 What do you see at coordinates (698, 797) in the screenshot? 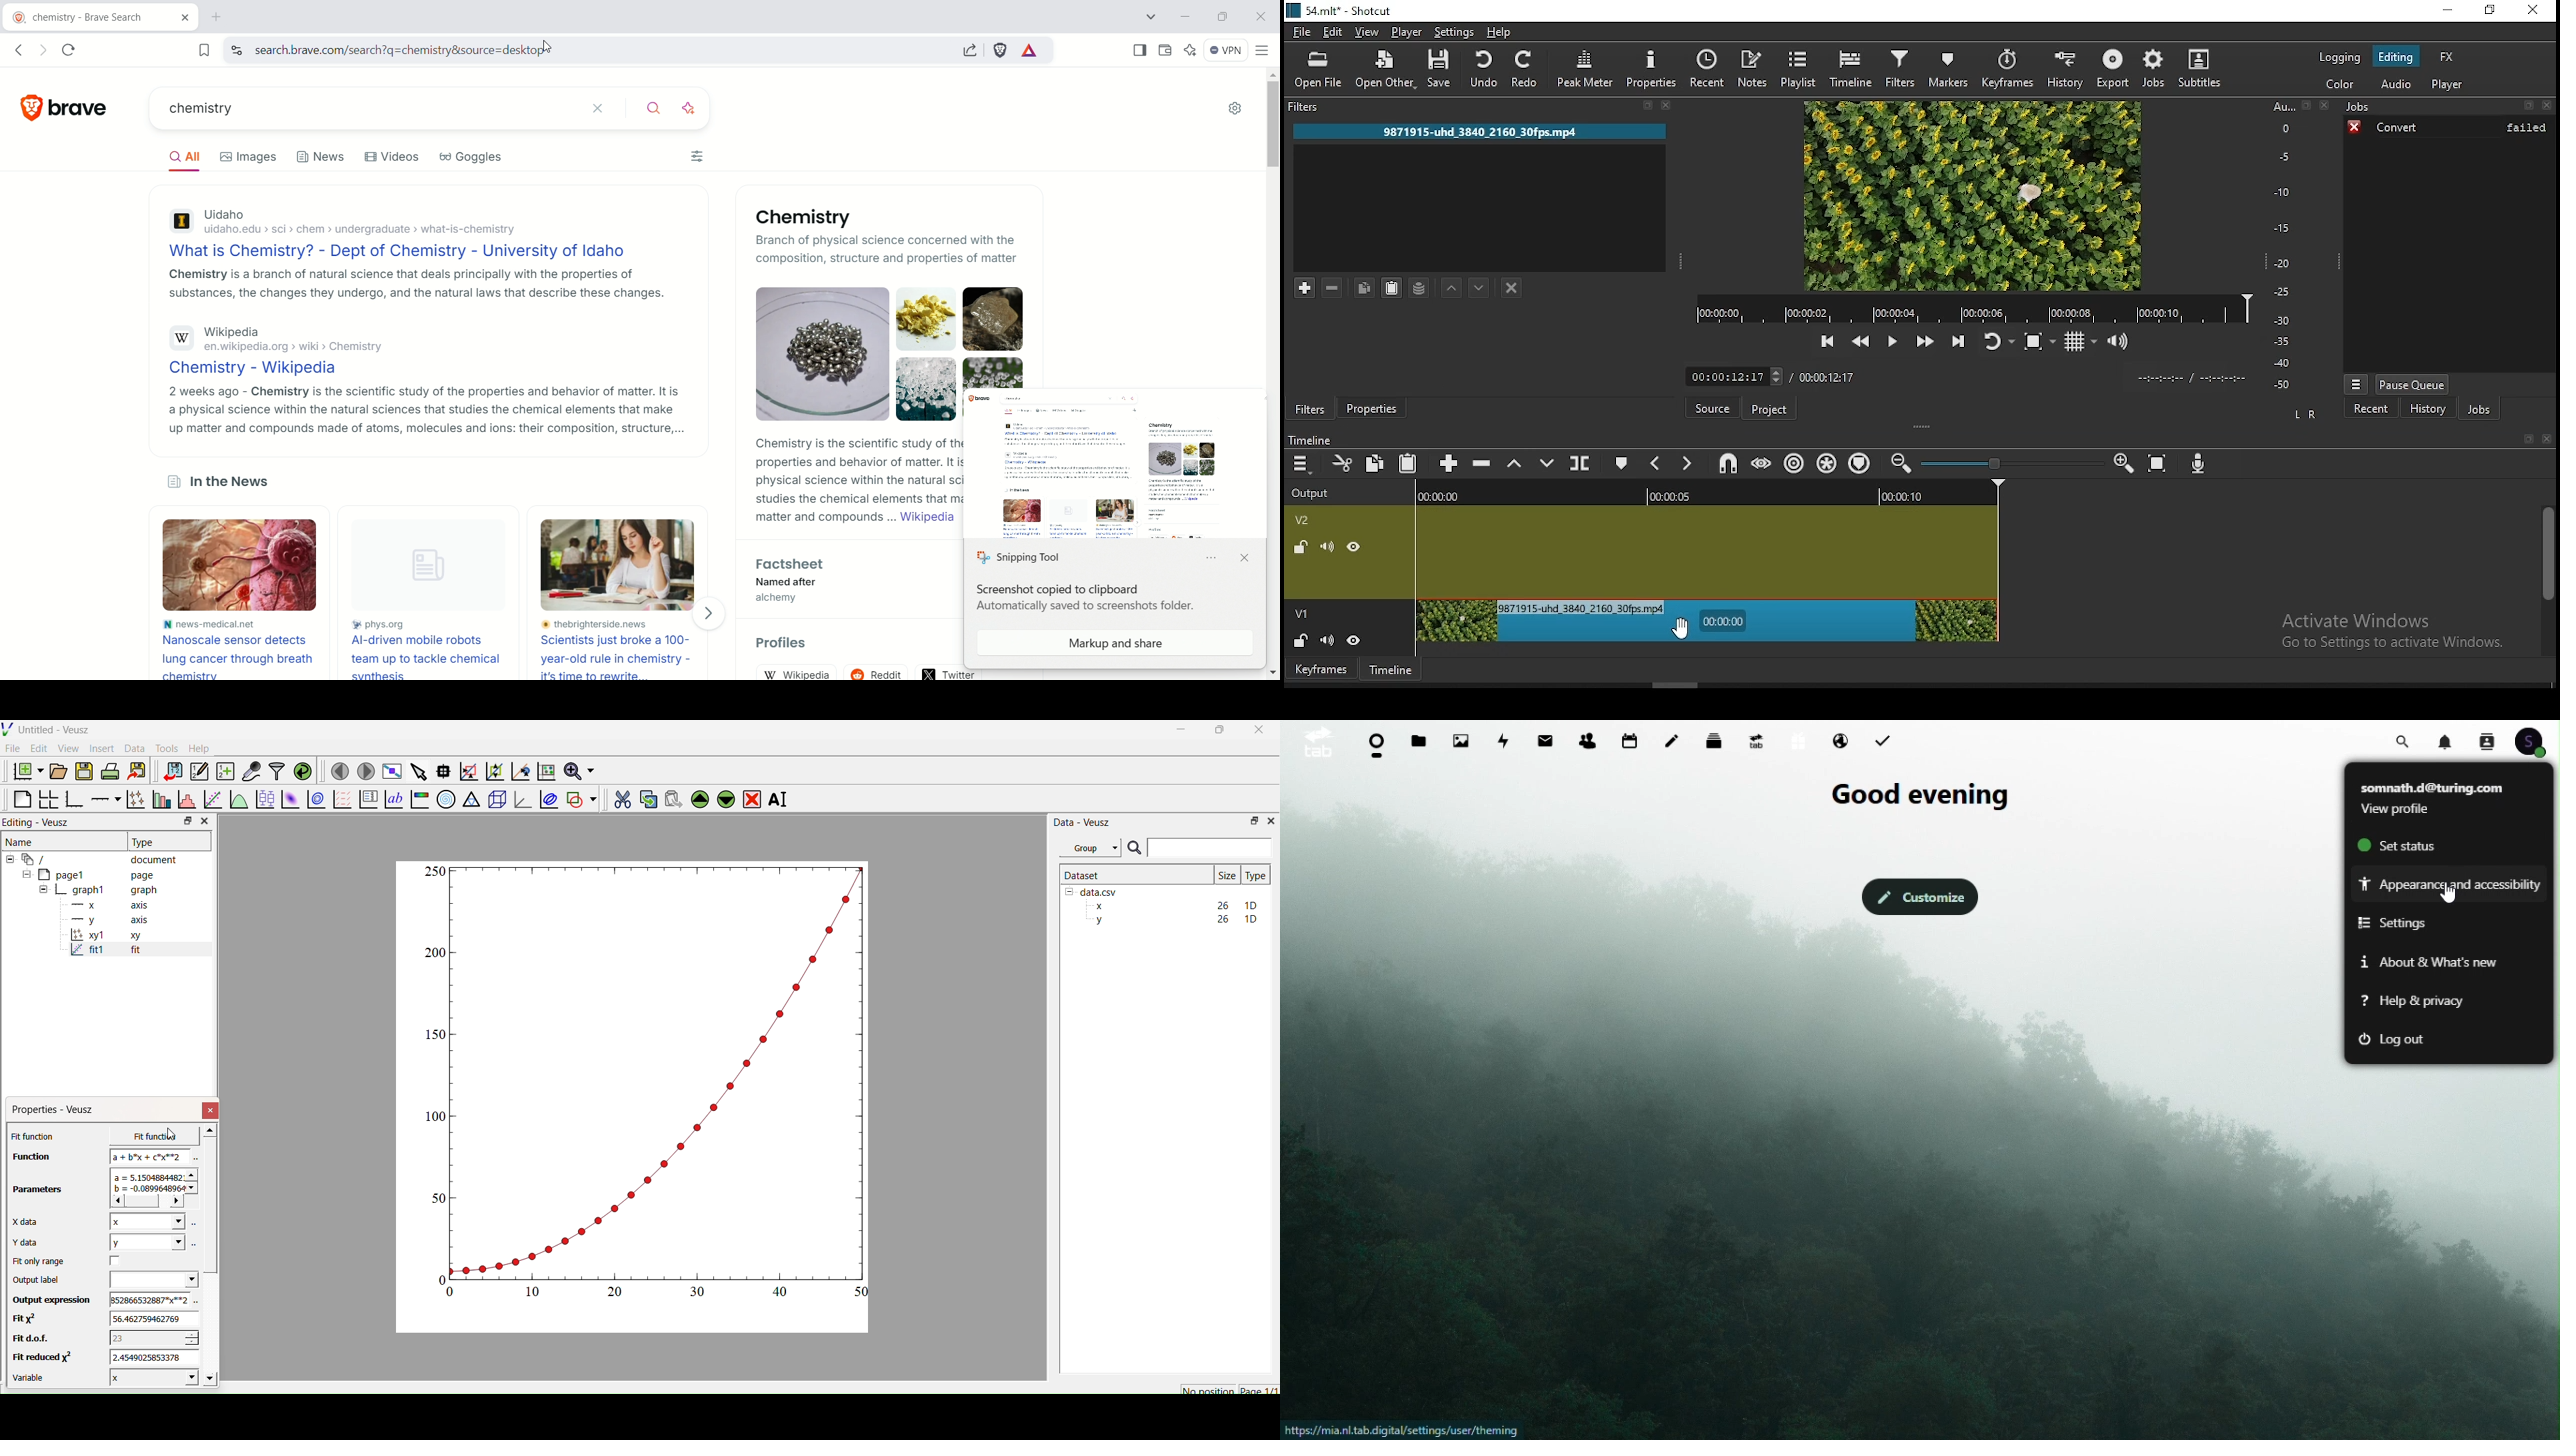
I see `Up` at bounding box center [698, 797].